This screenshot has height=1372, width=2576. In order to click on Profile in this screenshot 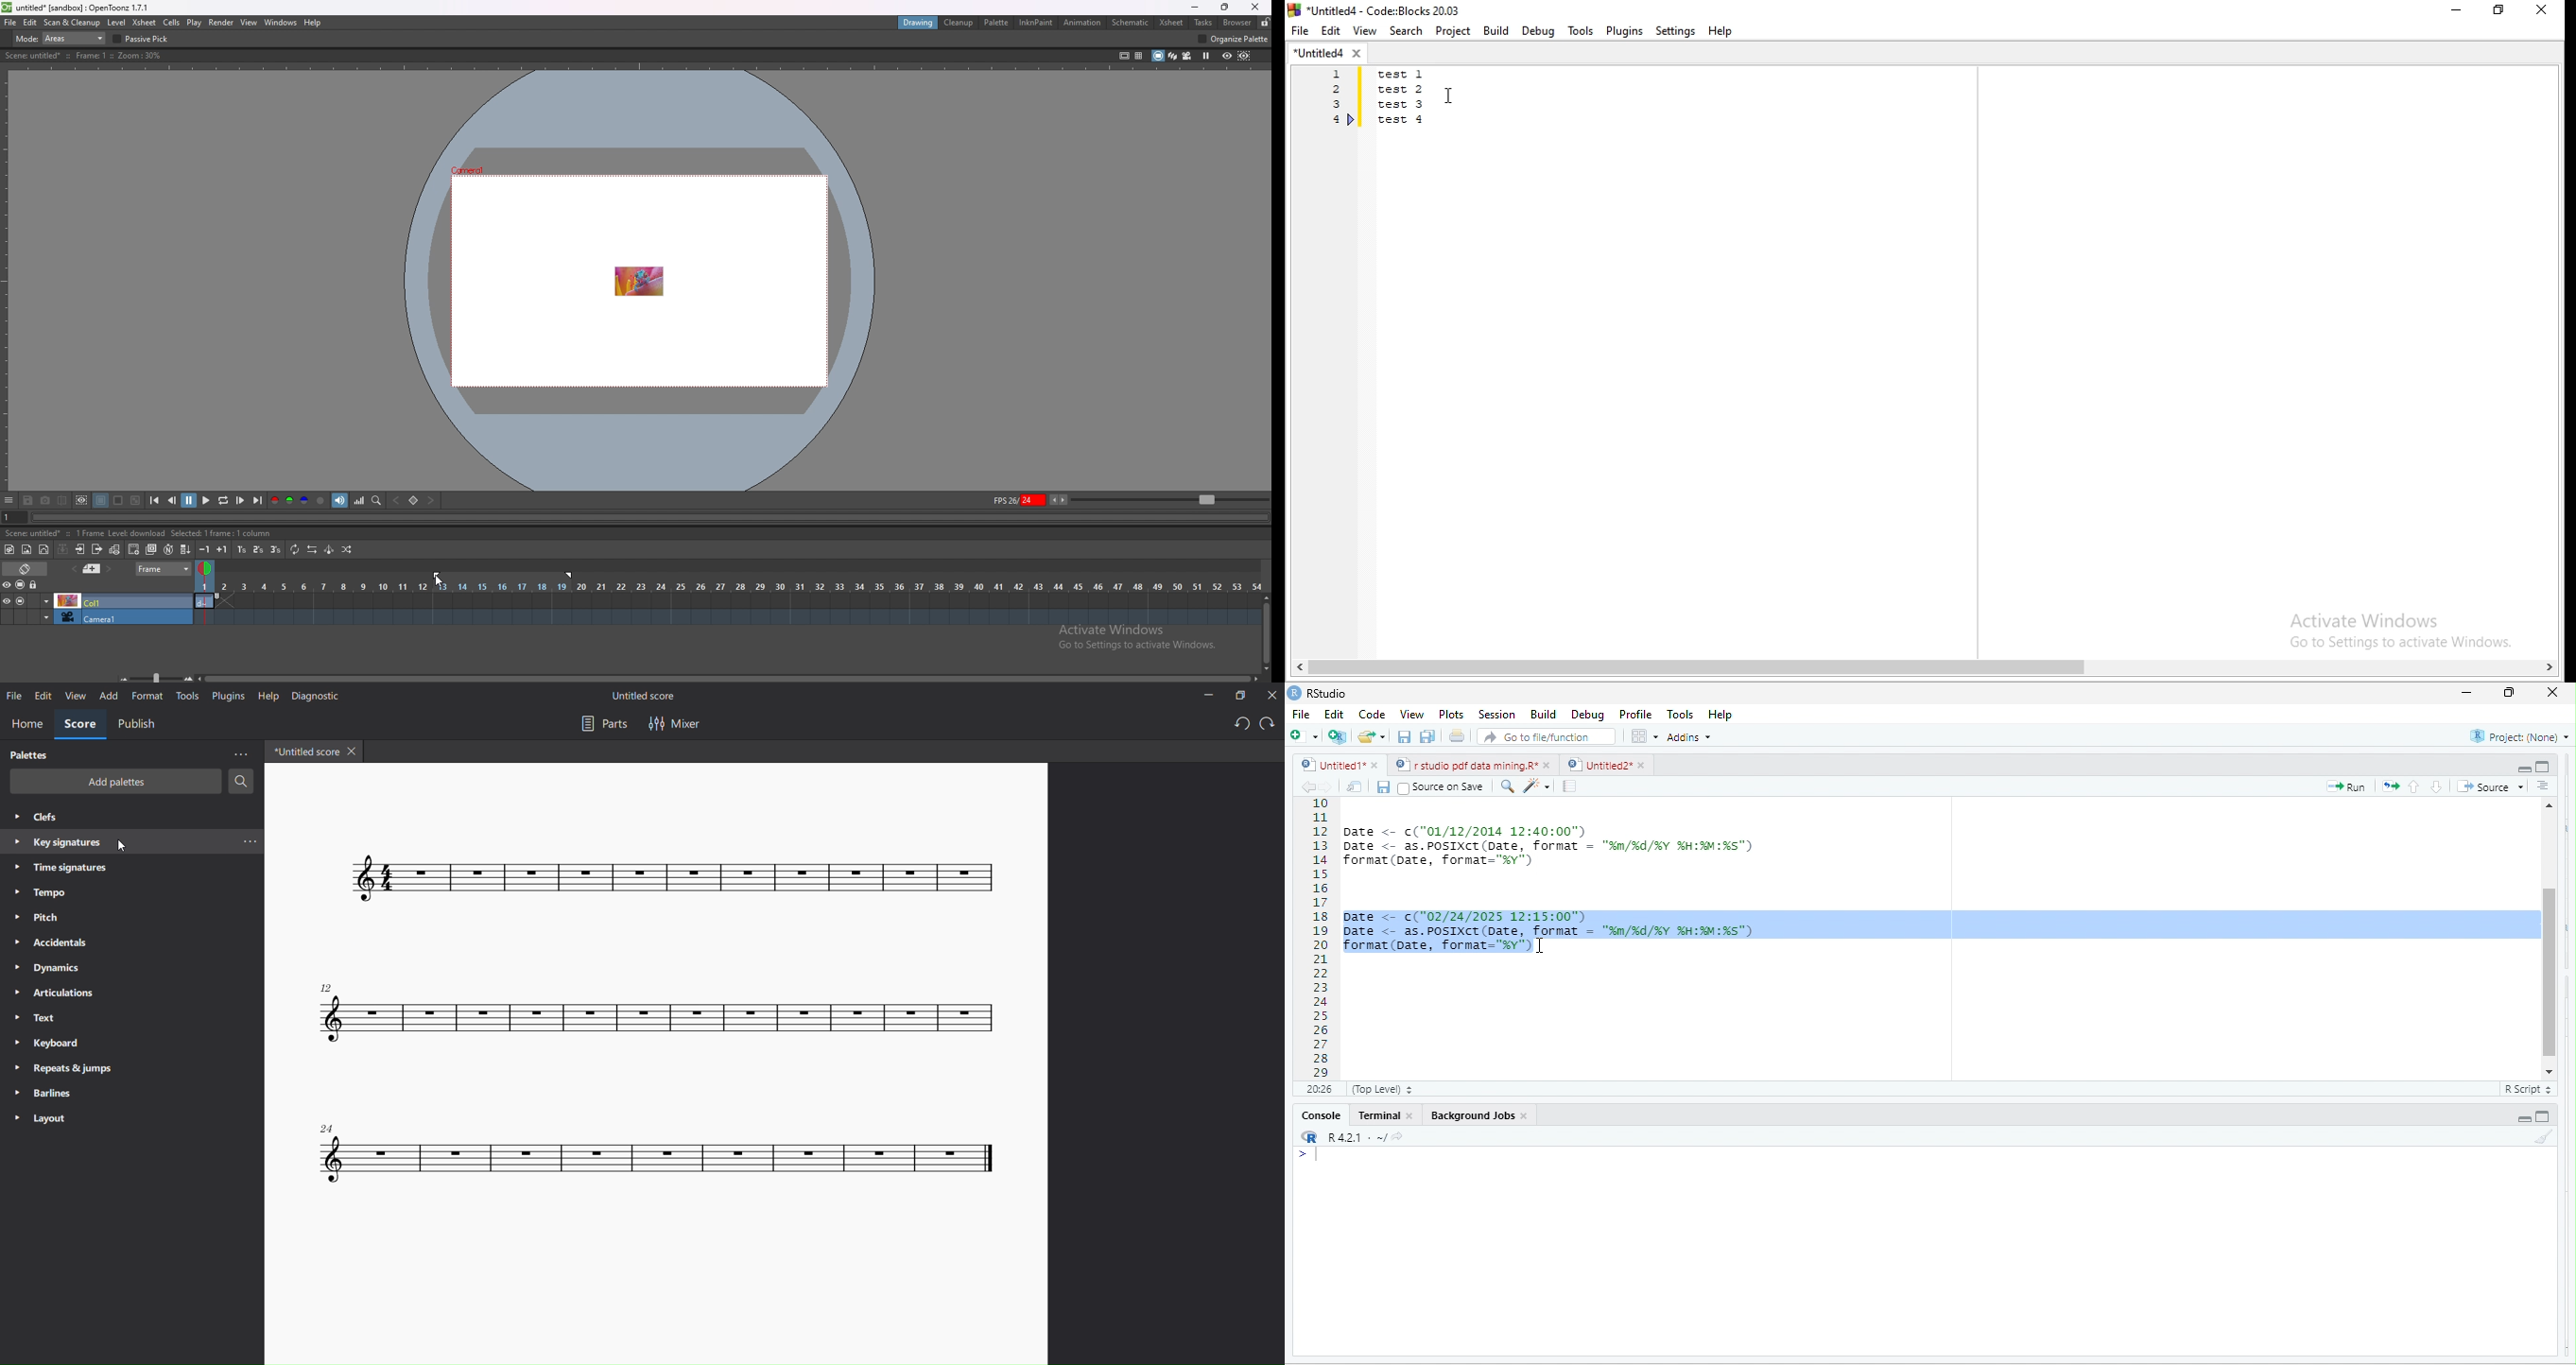, I will do `click(1633, 714)`.